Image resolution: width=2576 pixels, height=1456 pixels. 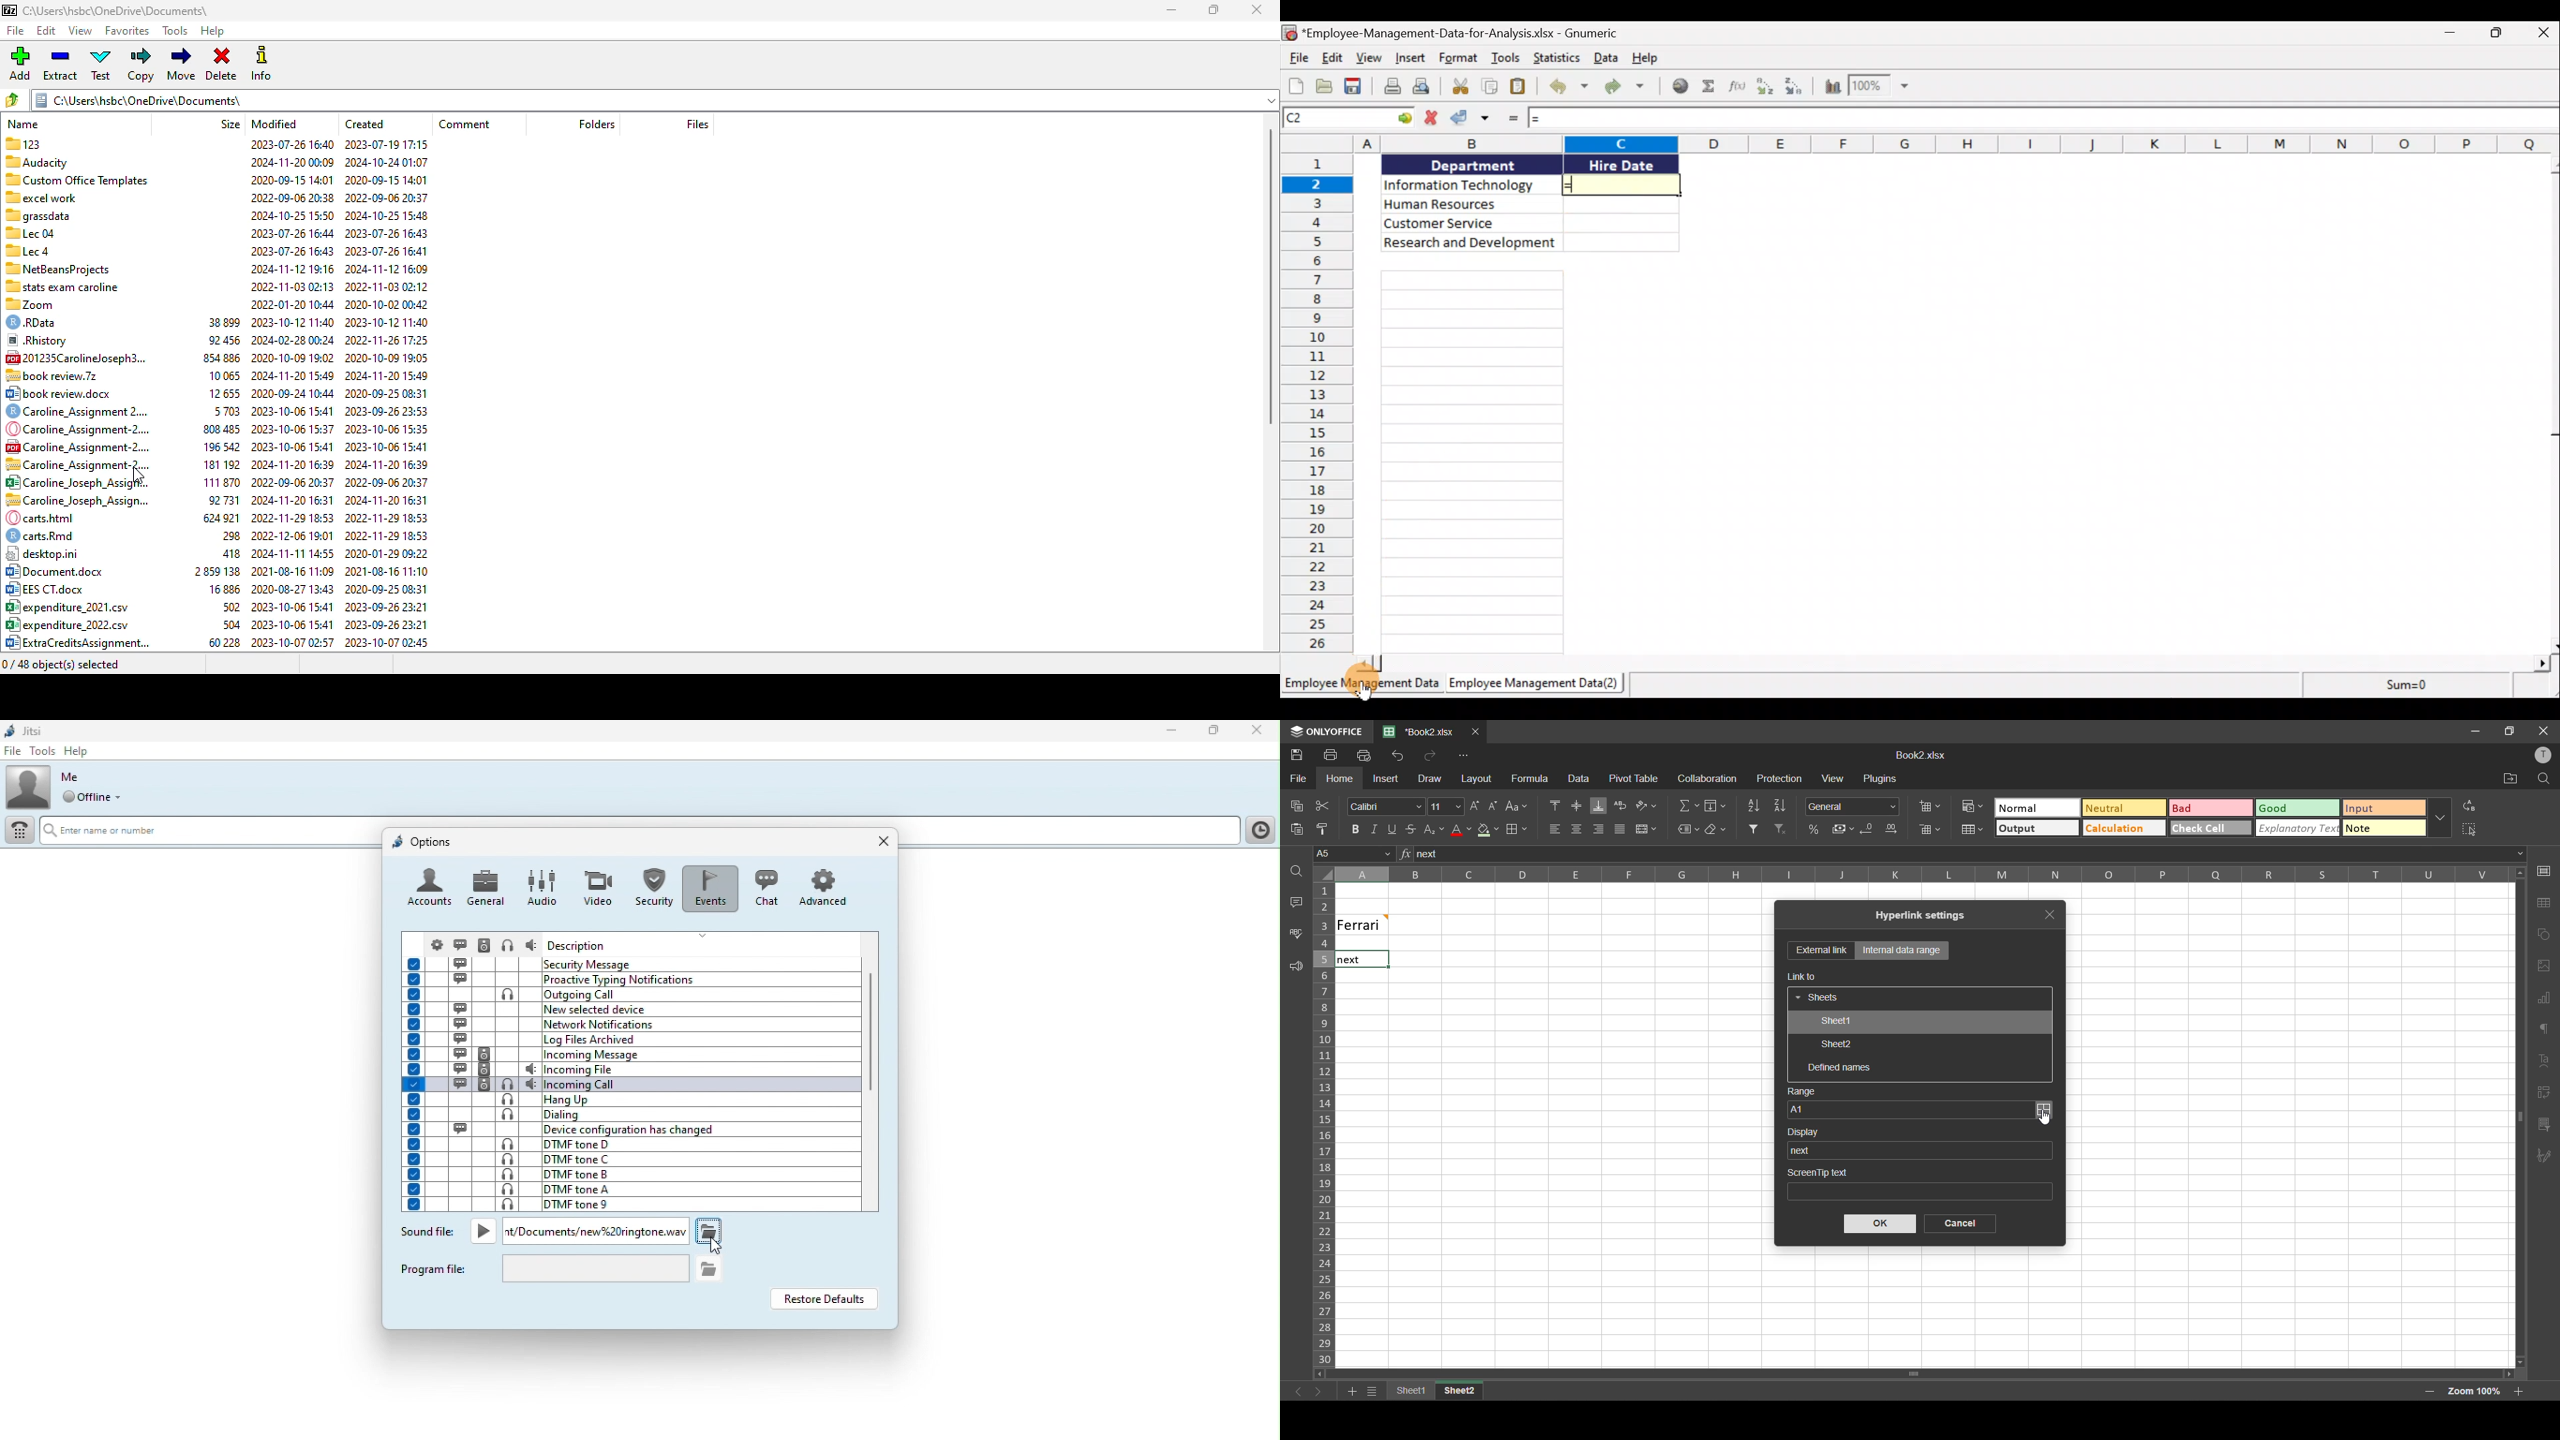 I want to click on cursor, so click(x=138, y=476).